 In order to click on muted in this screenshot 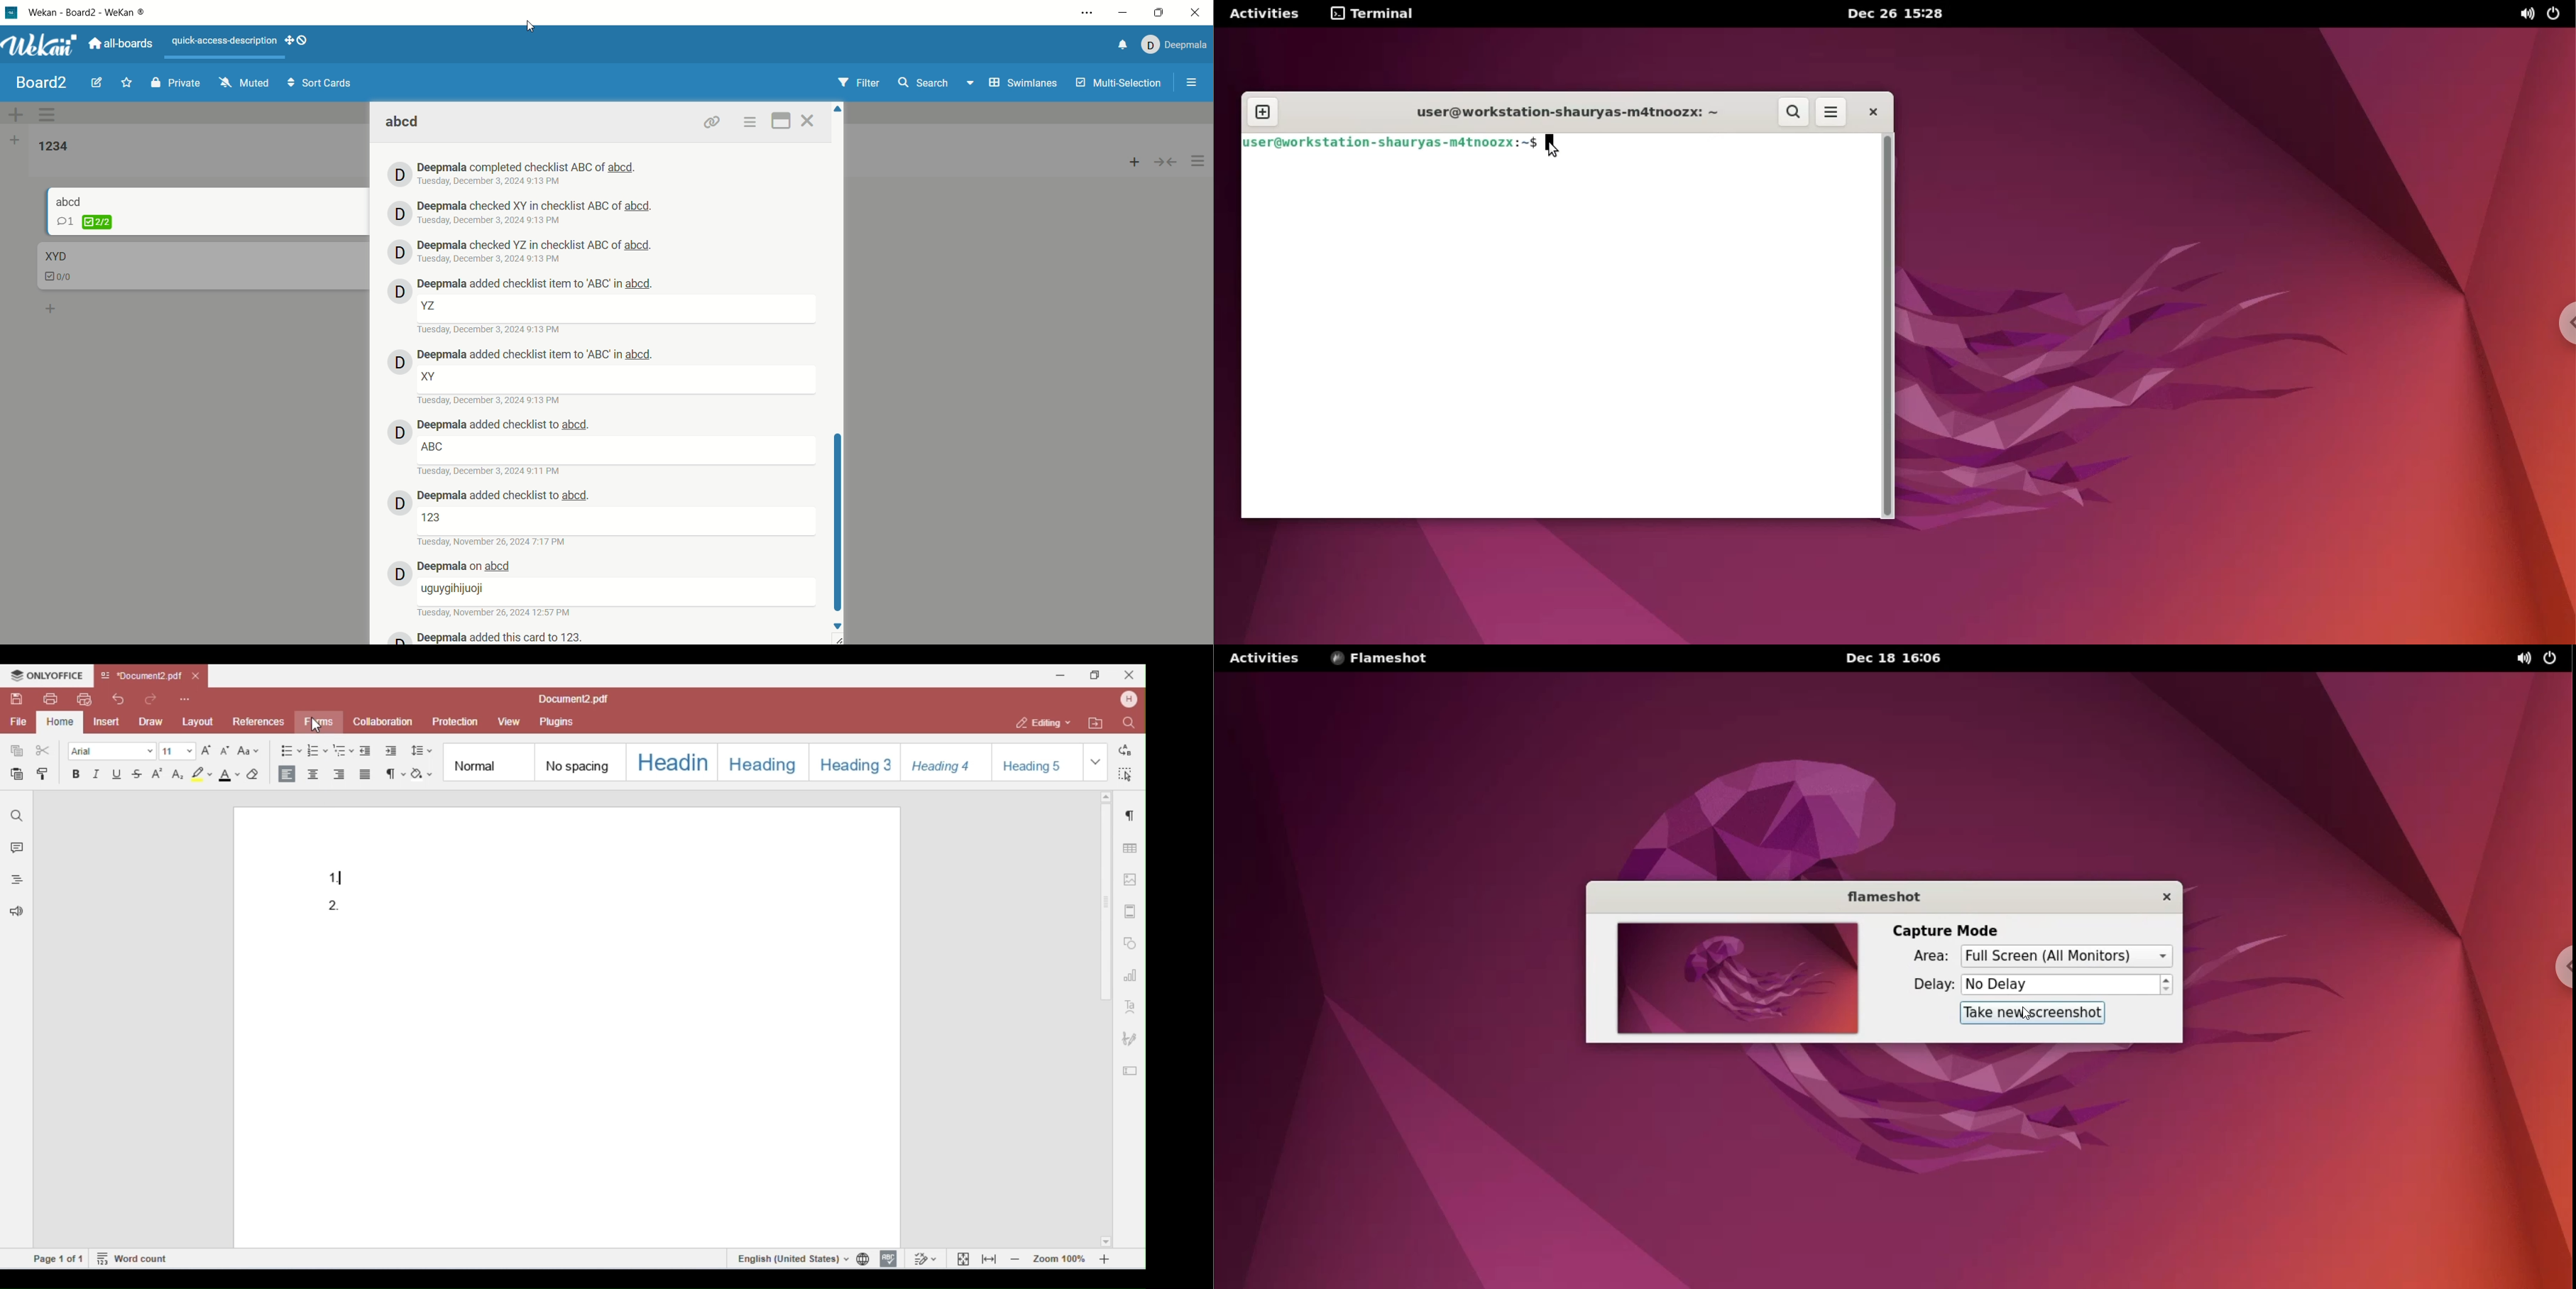, I will do `click(245, 82)`.